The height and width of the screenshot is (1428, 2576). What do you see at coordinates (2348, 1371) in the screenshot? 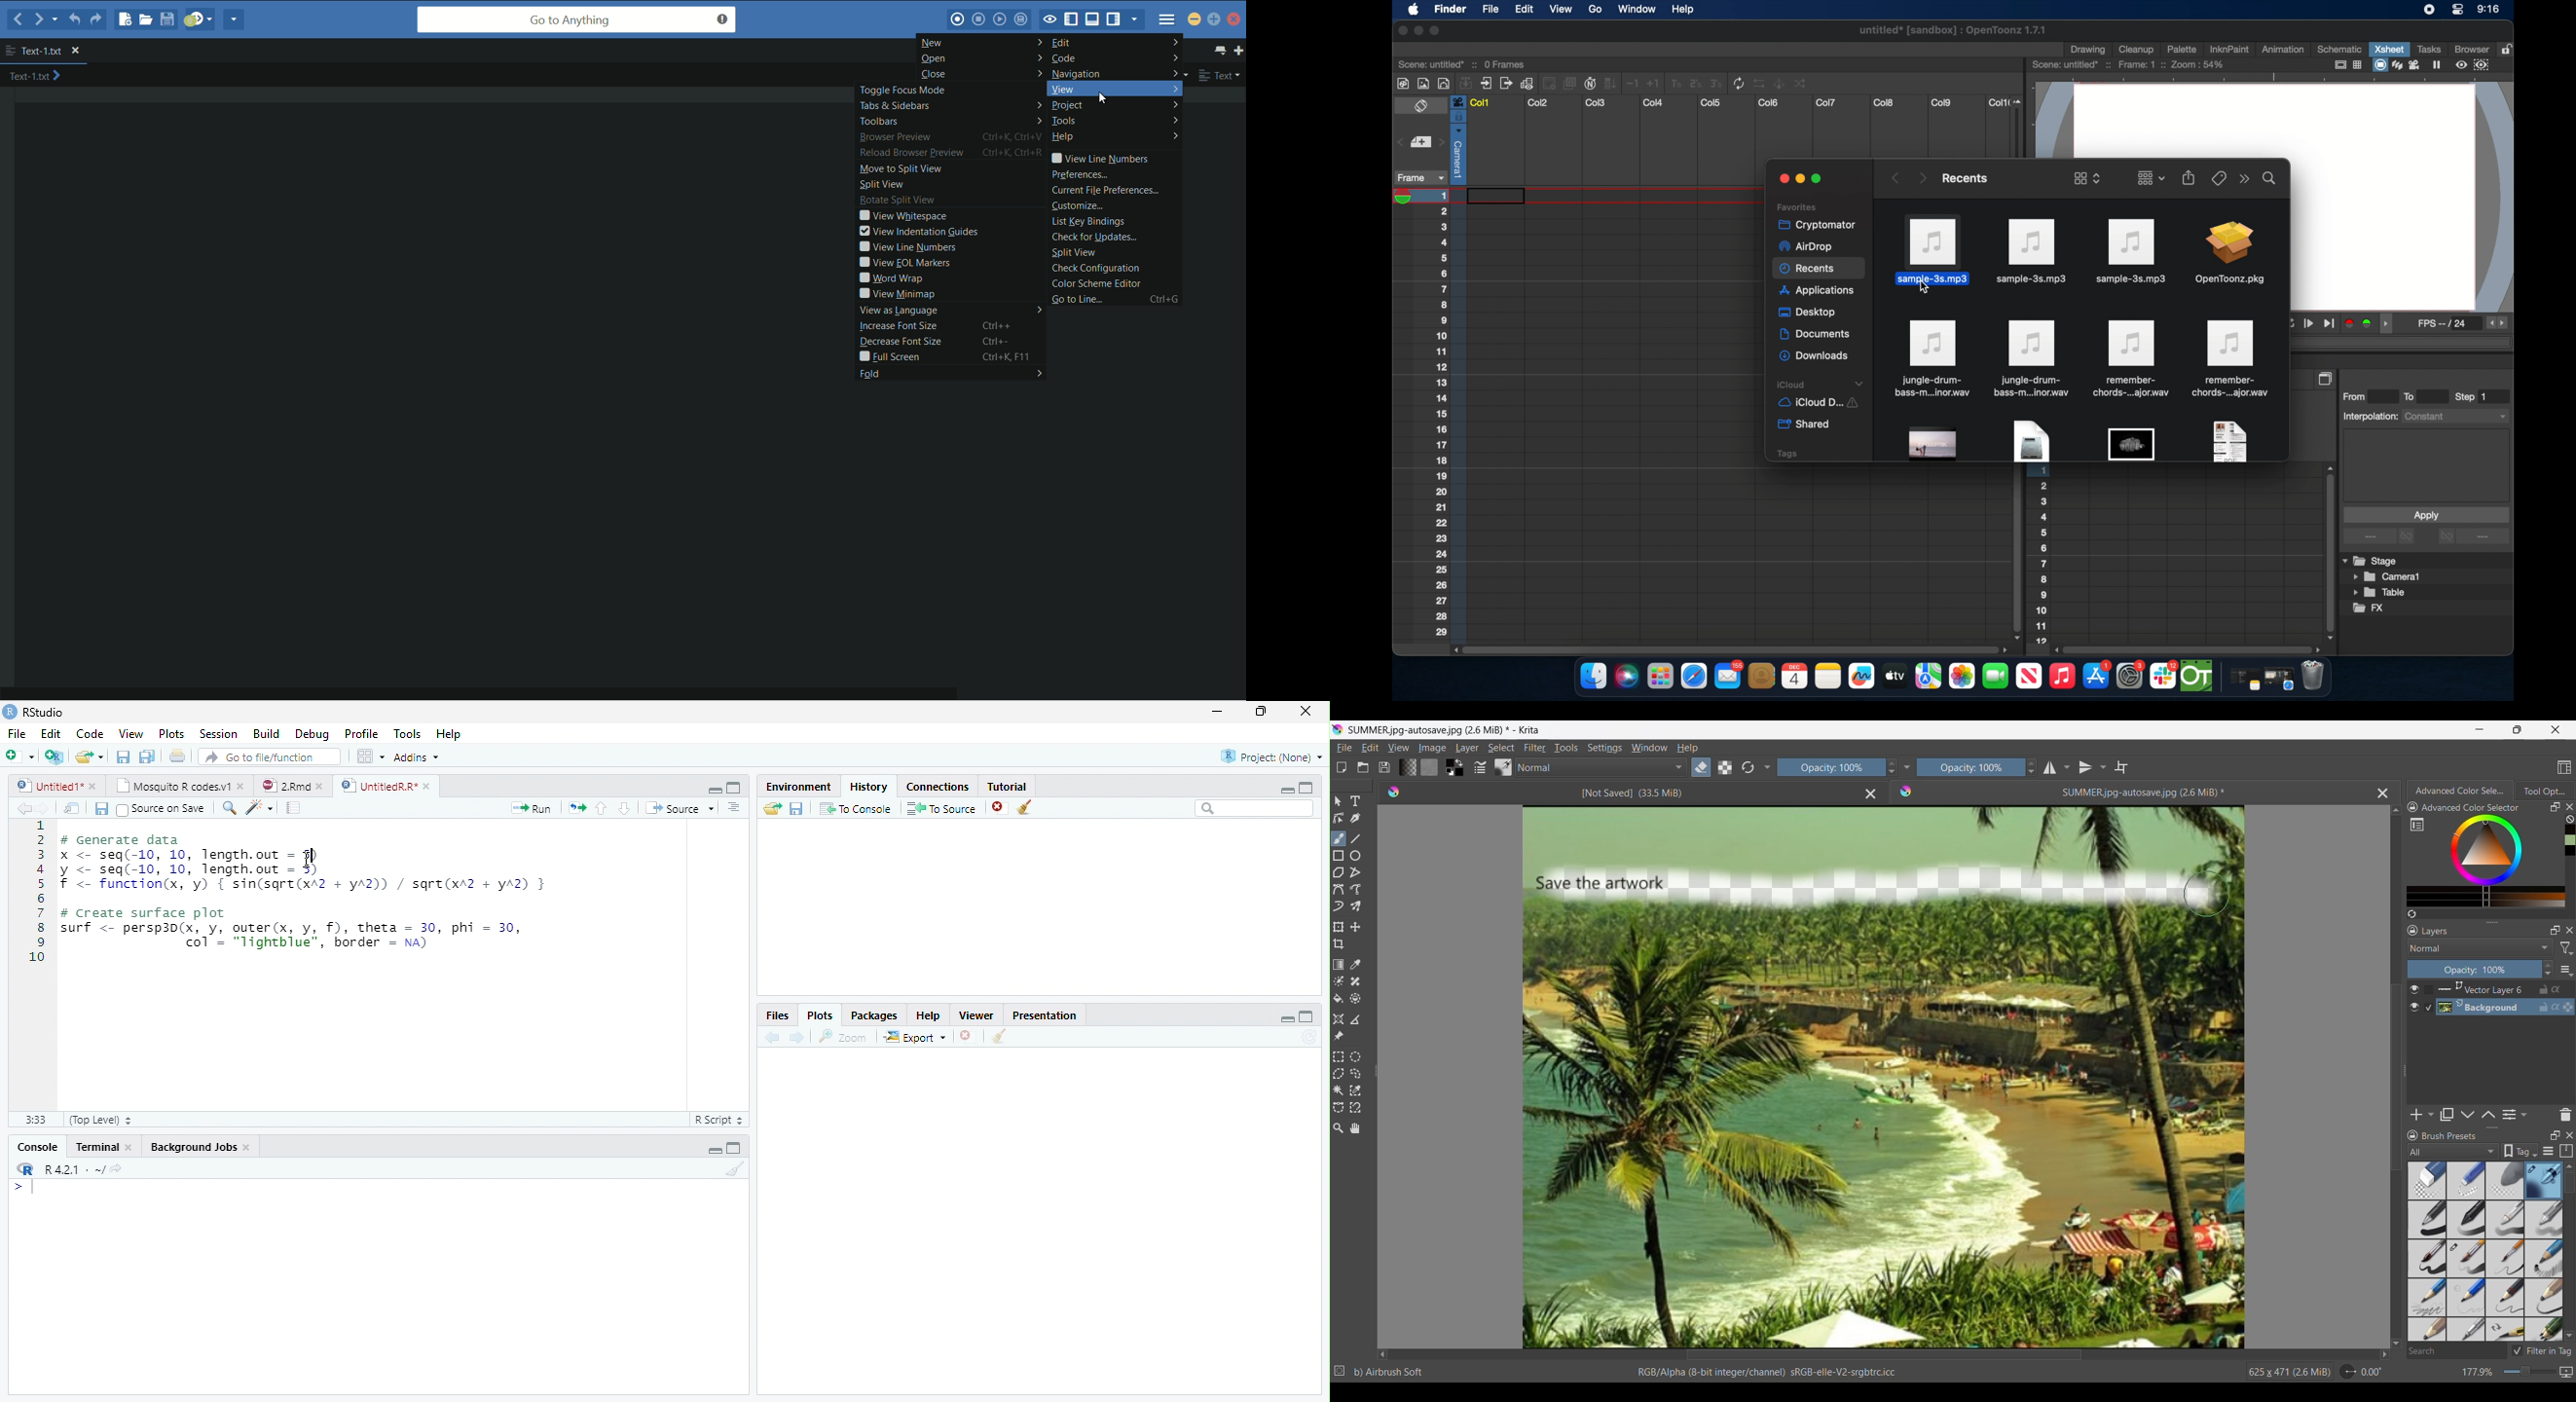
I see `Dial to change rotation` at bounding box center [2348, 1371].